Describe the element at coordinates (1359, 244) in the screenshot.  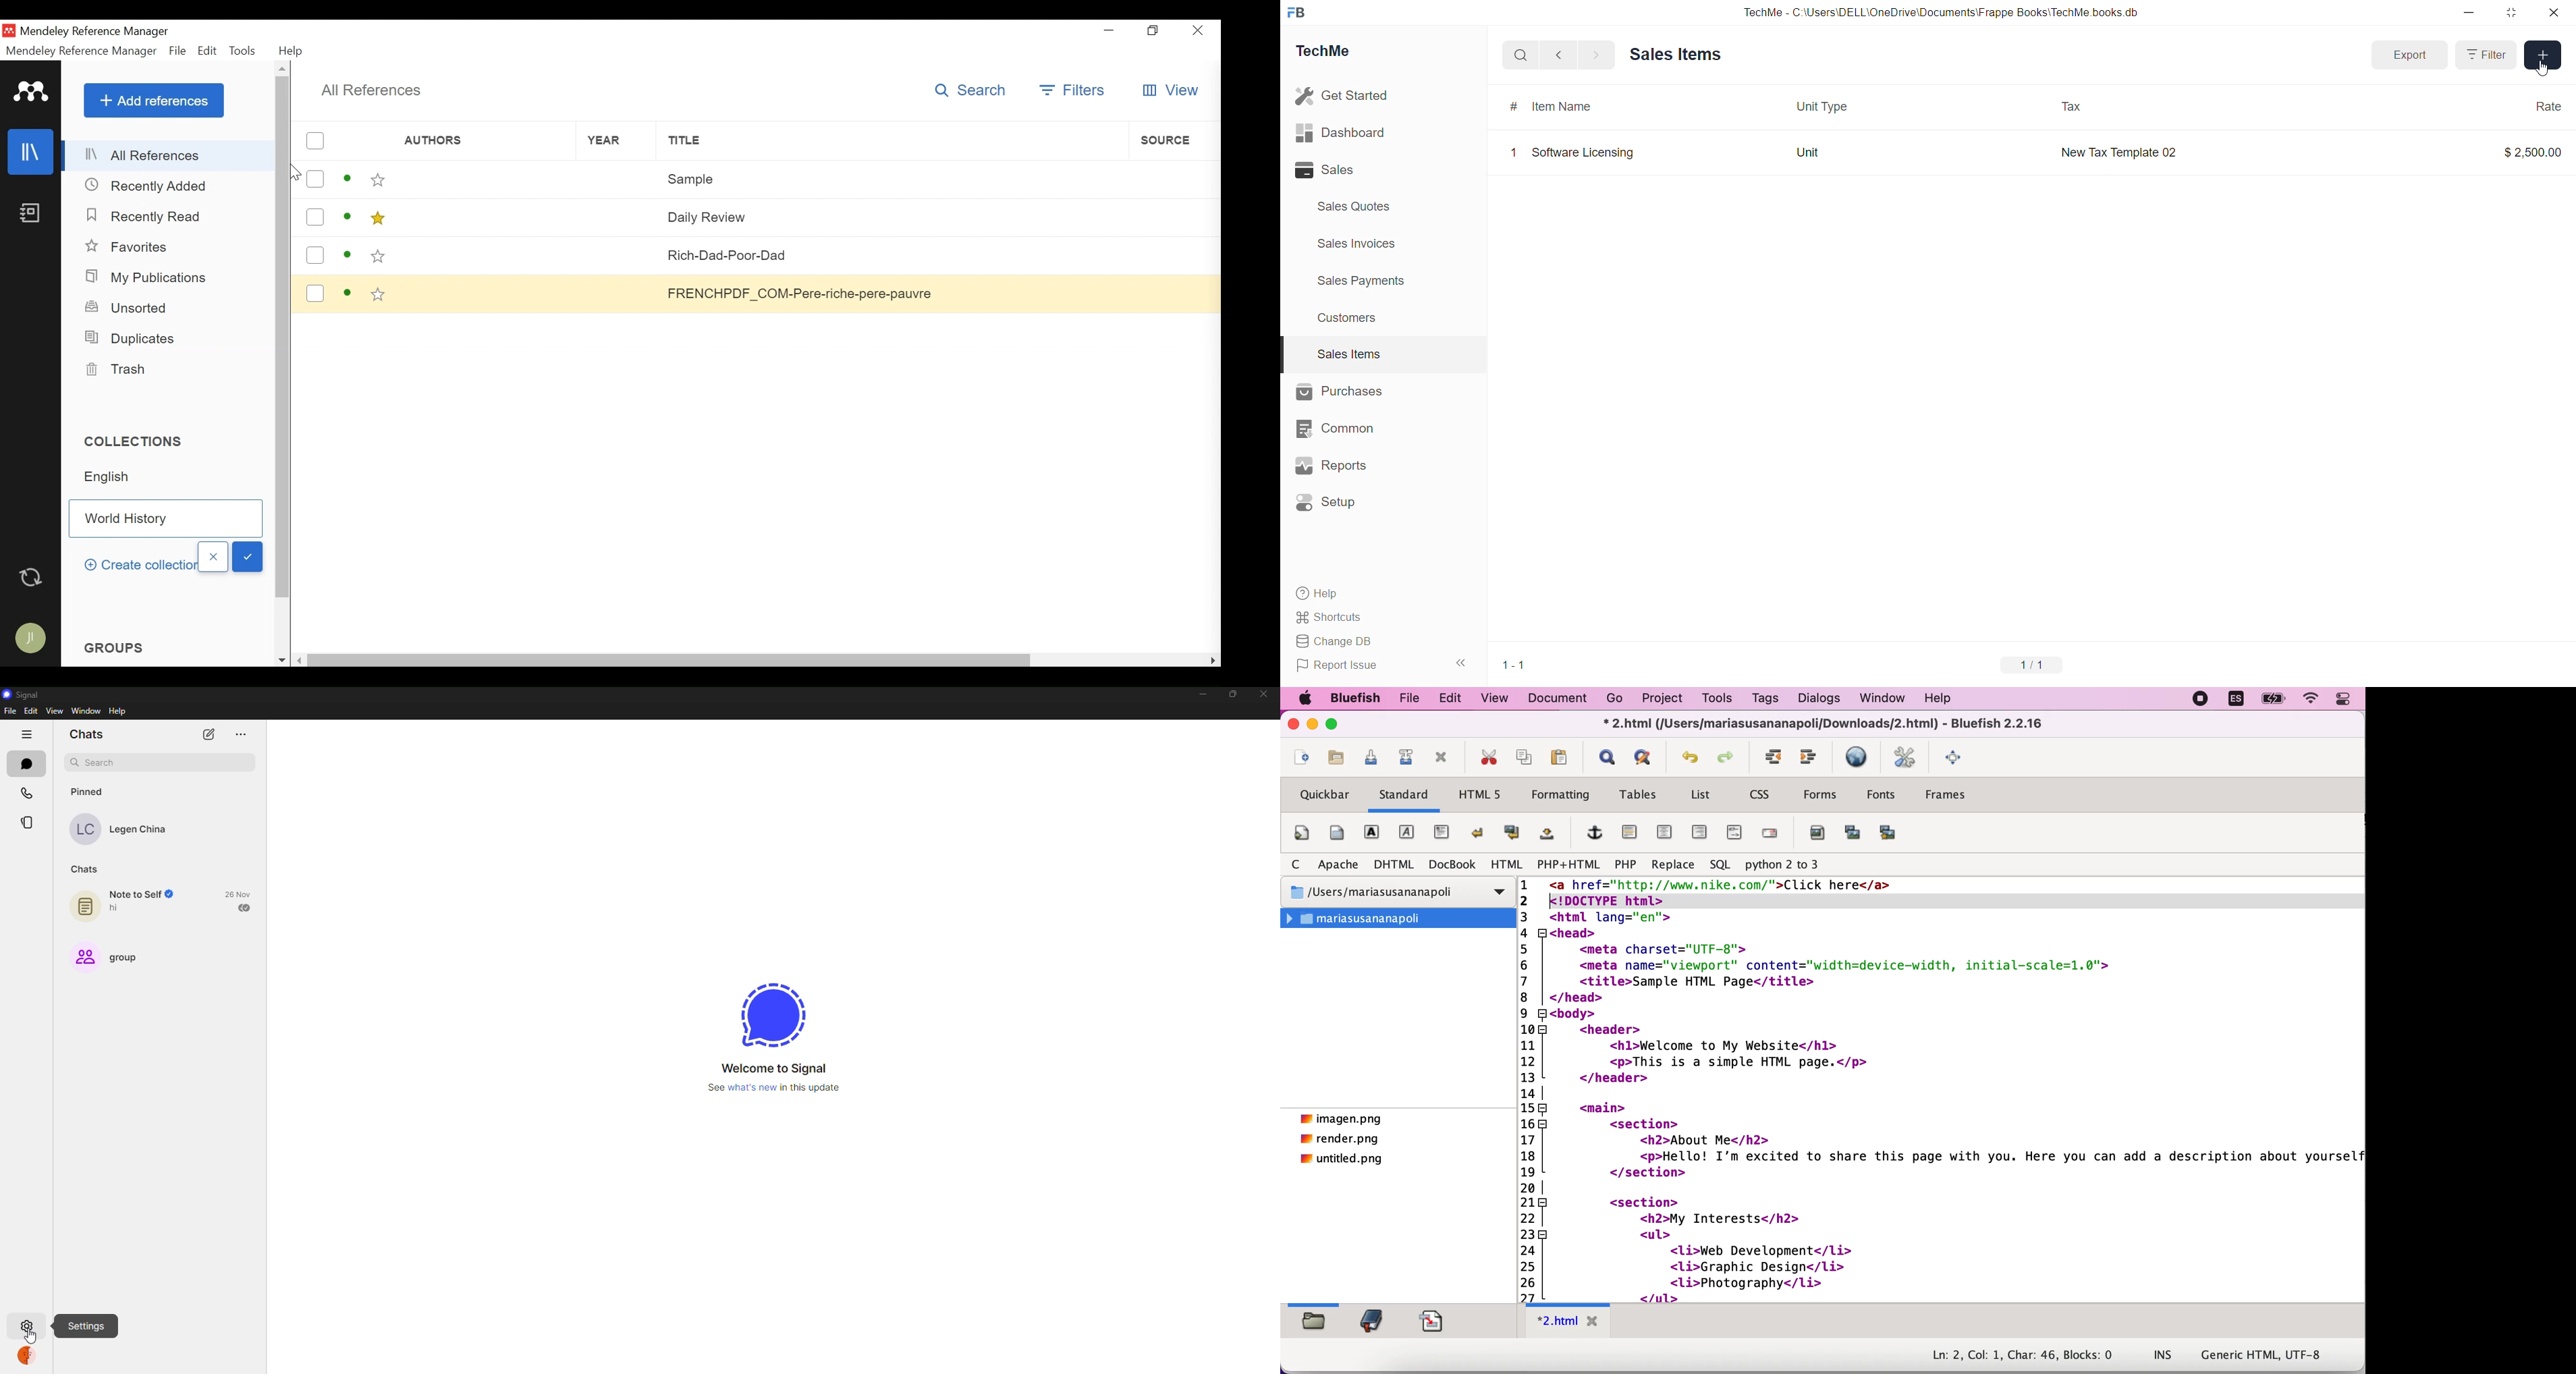
I see `Sales invoices` at that location.